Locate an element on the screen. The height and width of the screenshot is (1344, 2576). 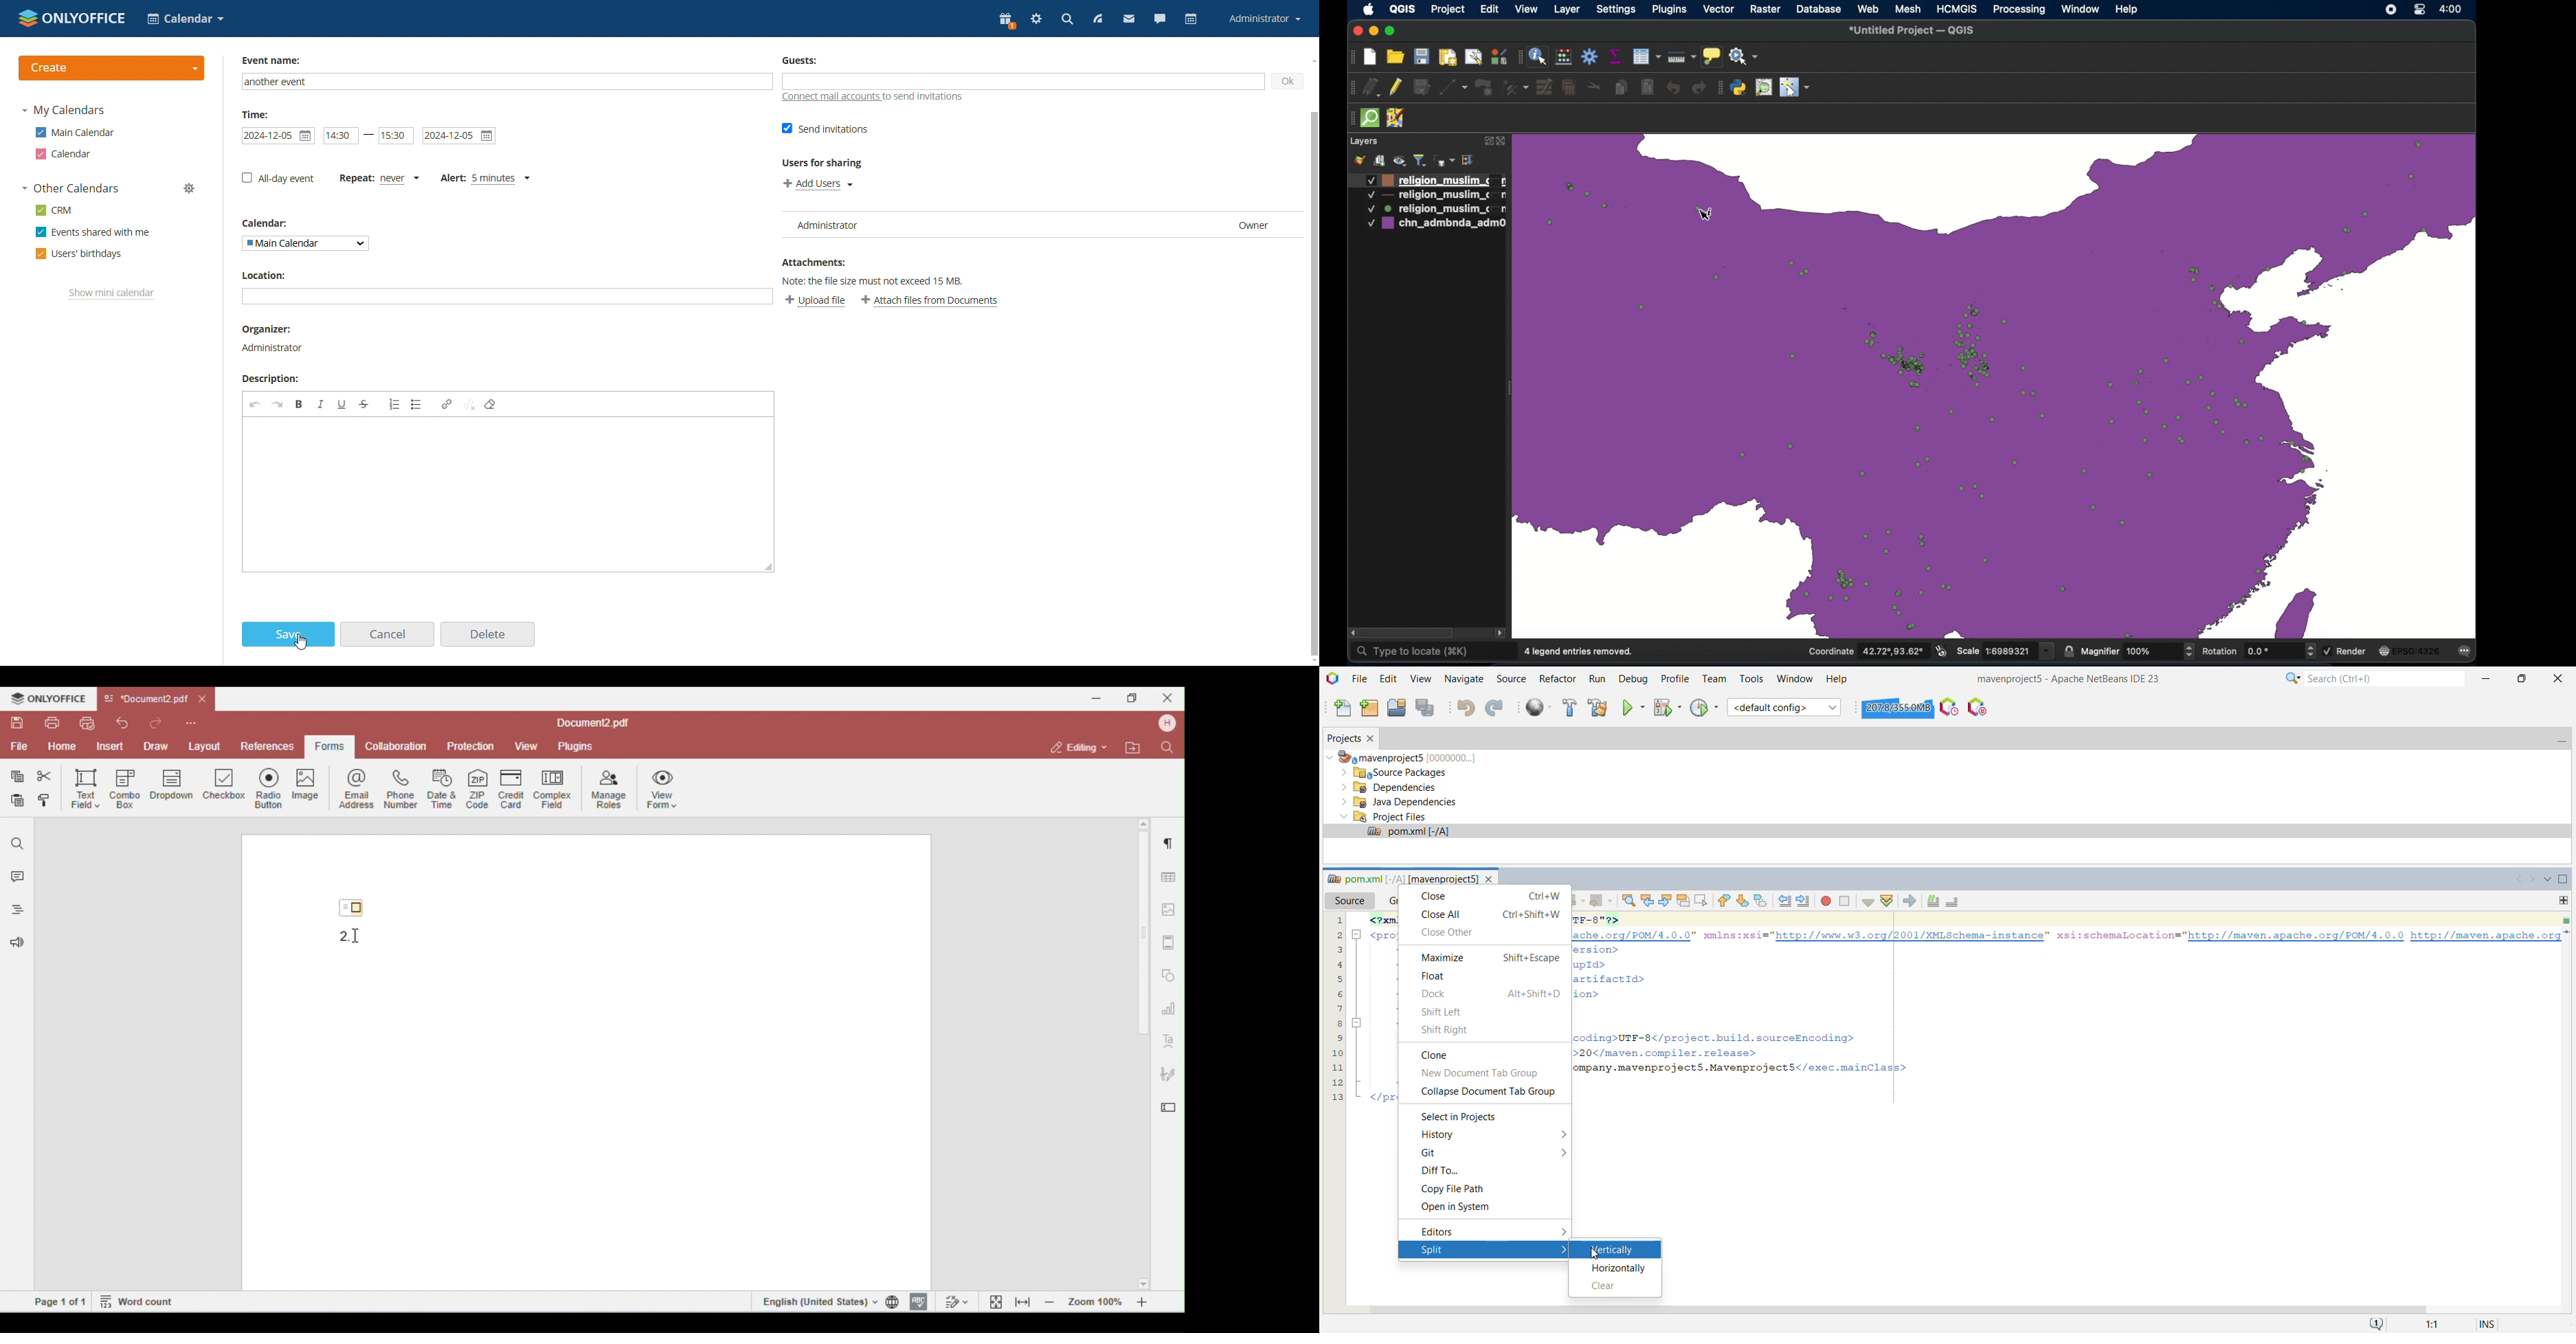
show statistical summary is located at coordinates (1616, 56).